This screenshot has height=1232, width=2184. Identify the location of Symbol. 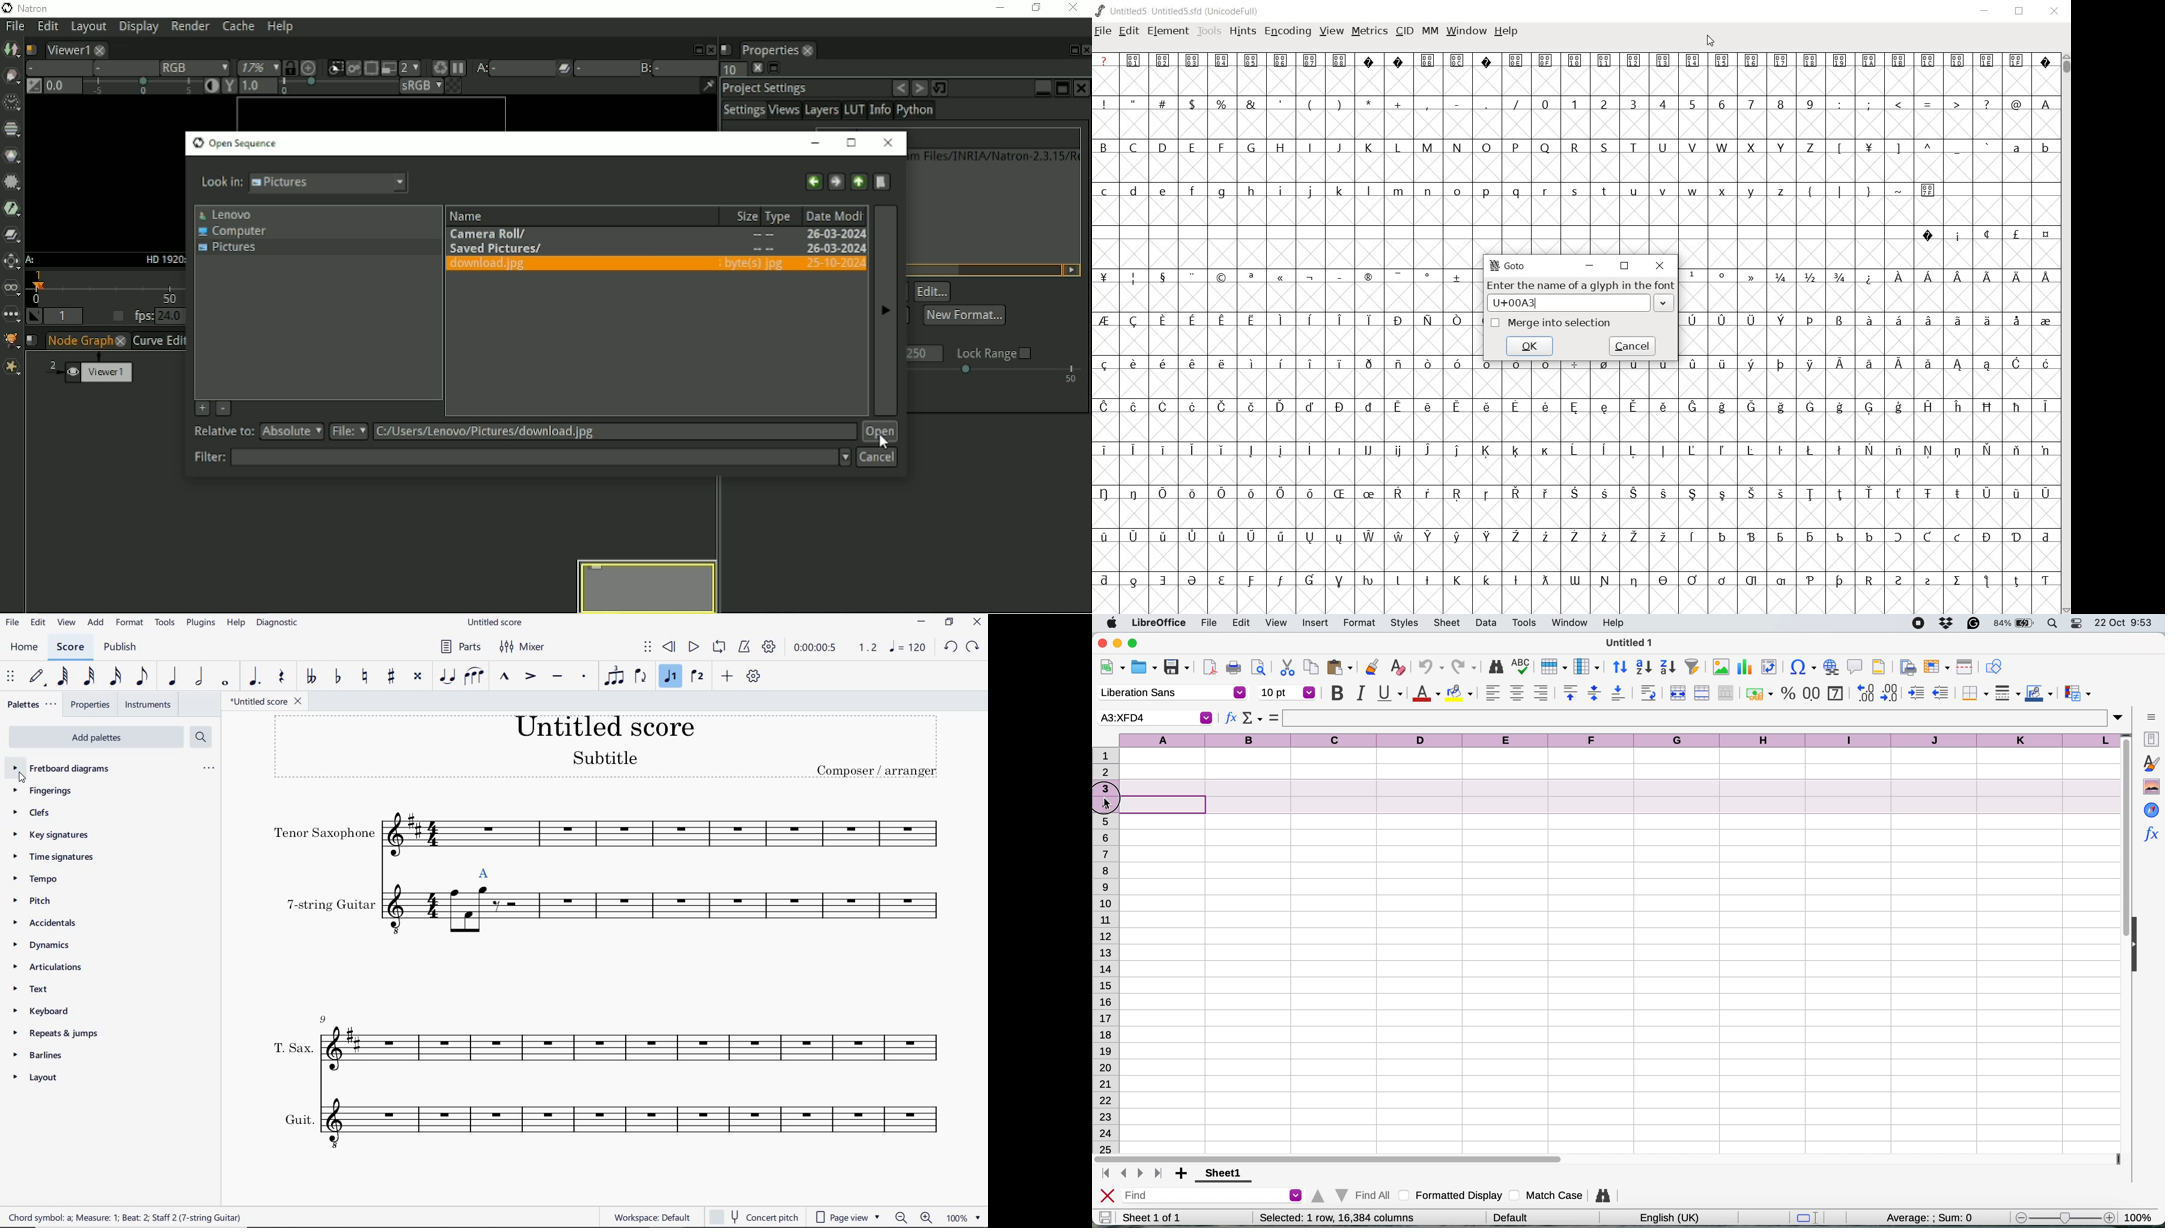
(1663, 493).